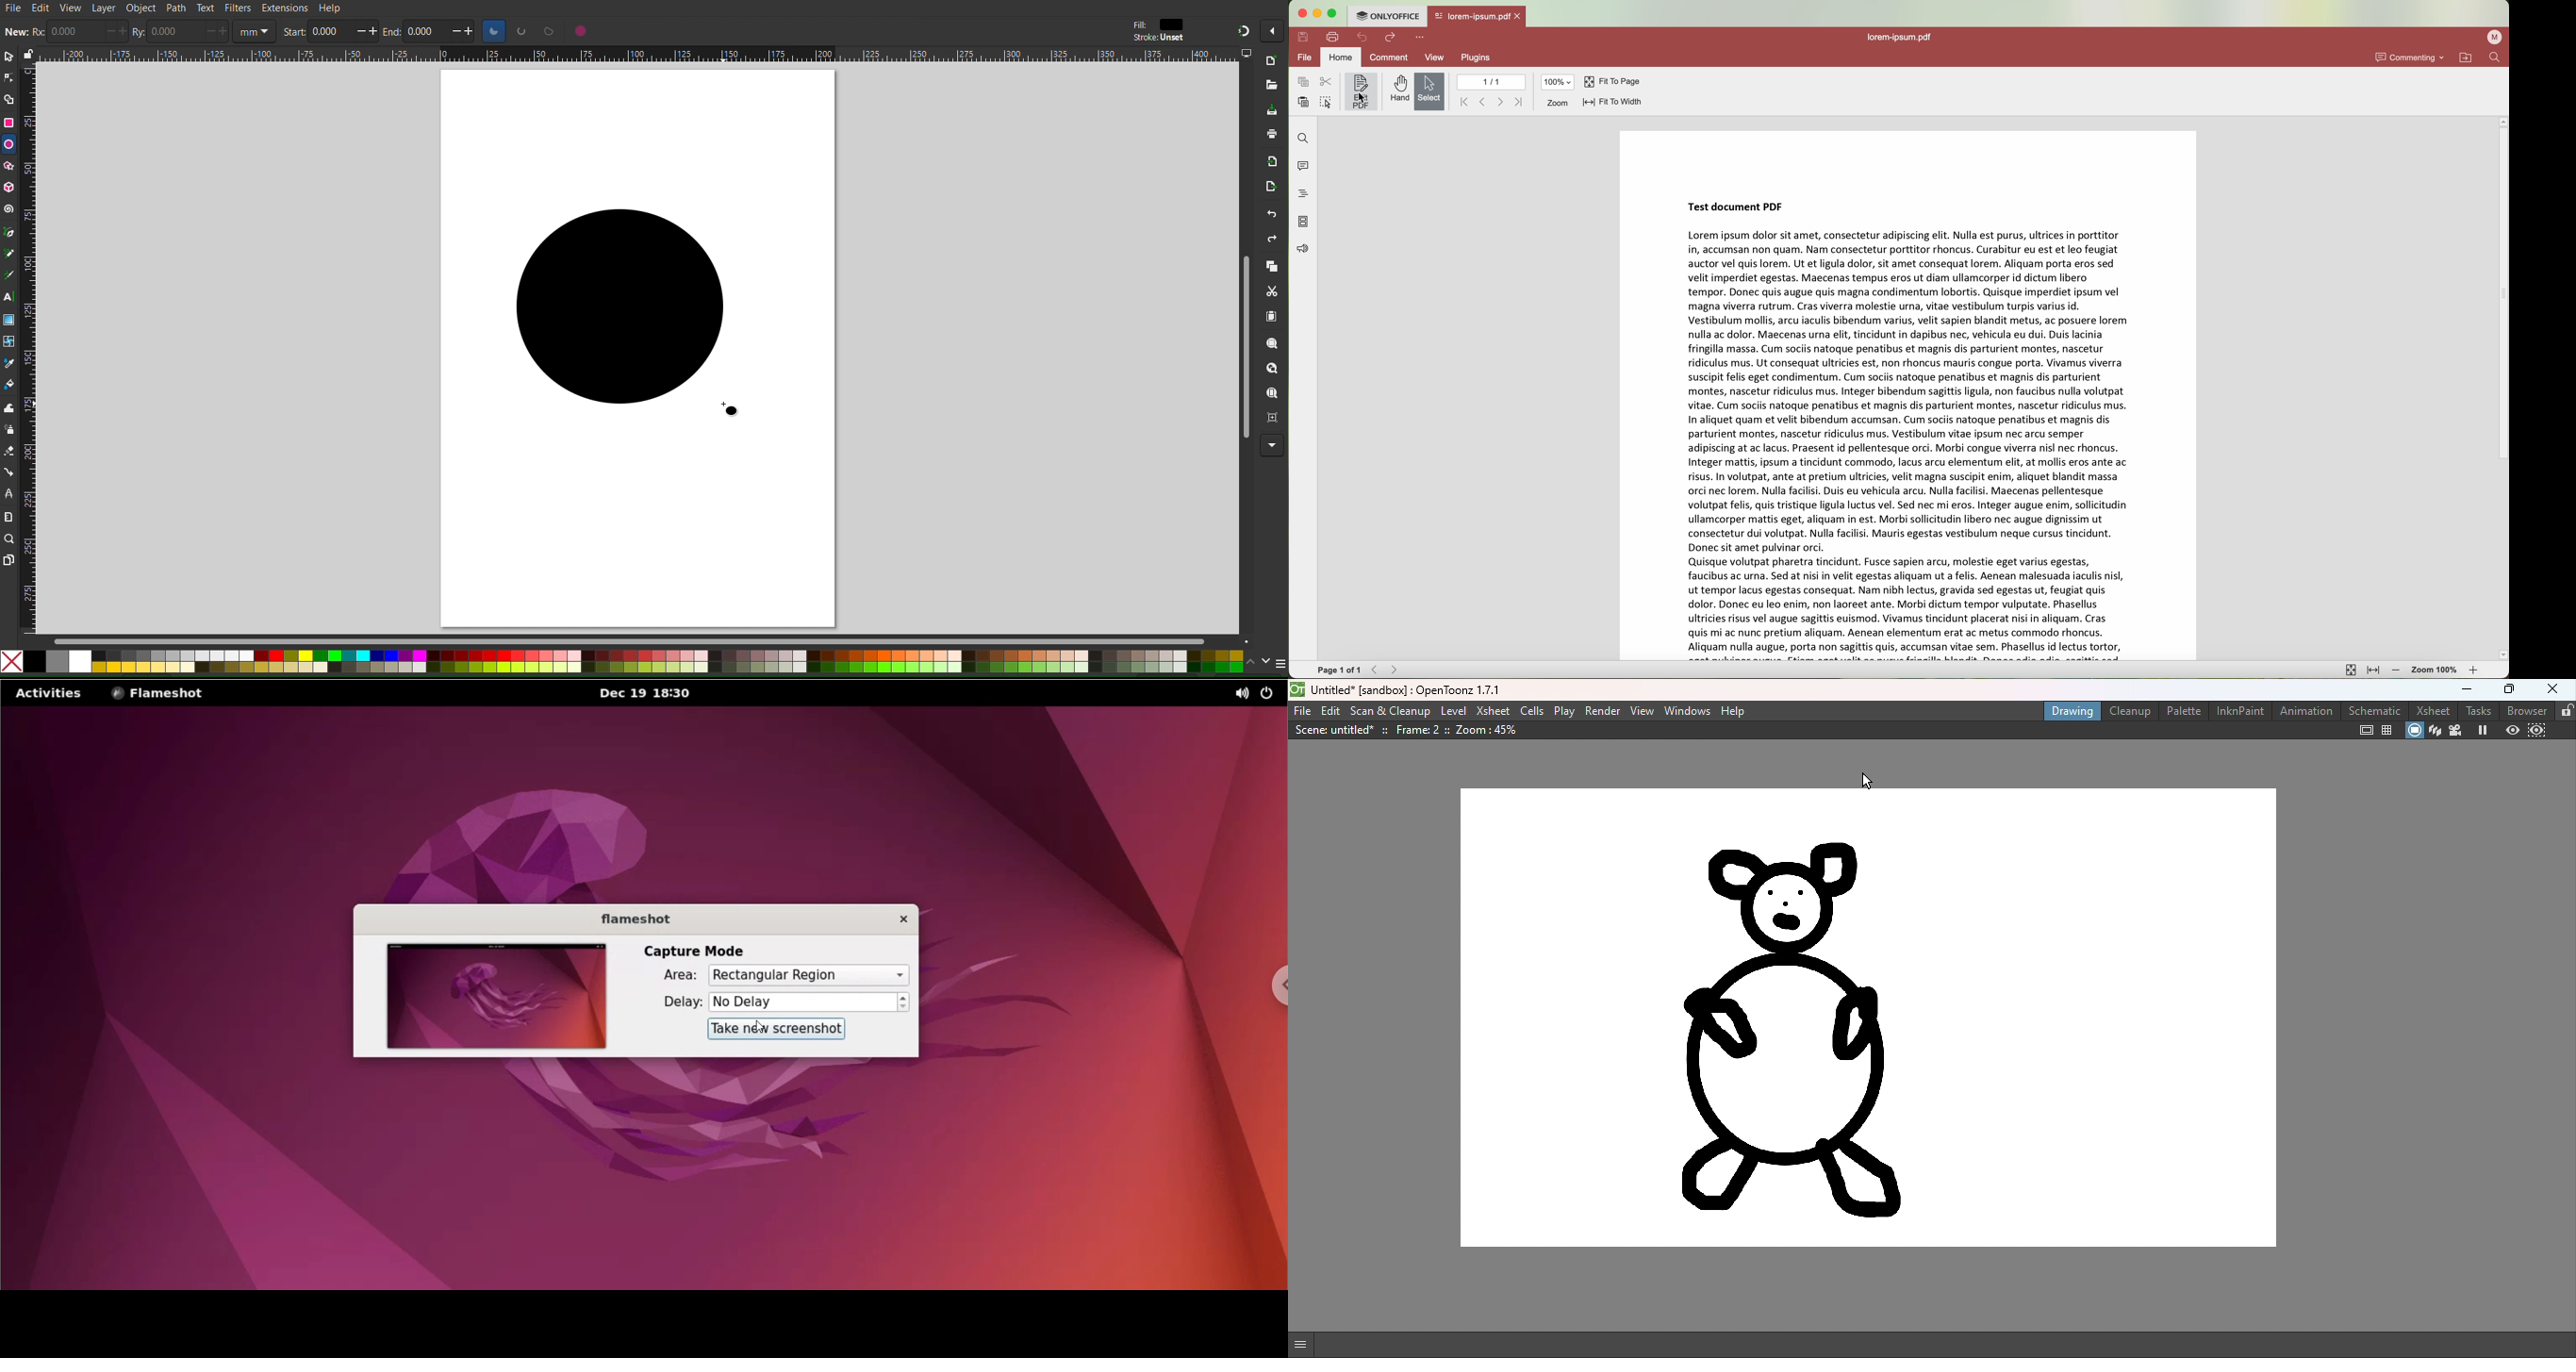 The height and width of the screenshot is (1372, 2576). Describe the element at coordinates (1273, 185) in the screenshot. I see `Open Export` at that location.